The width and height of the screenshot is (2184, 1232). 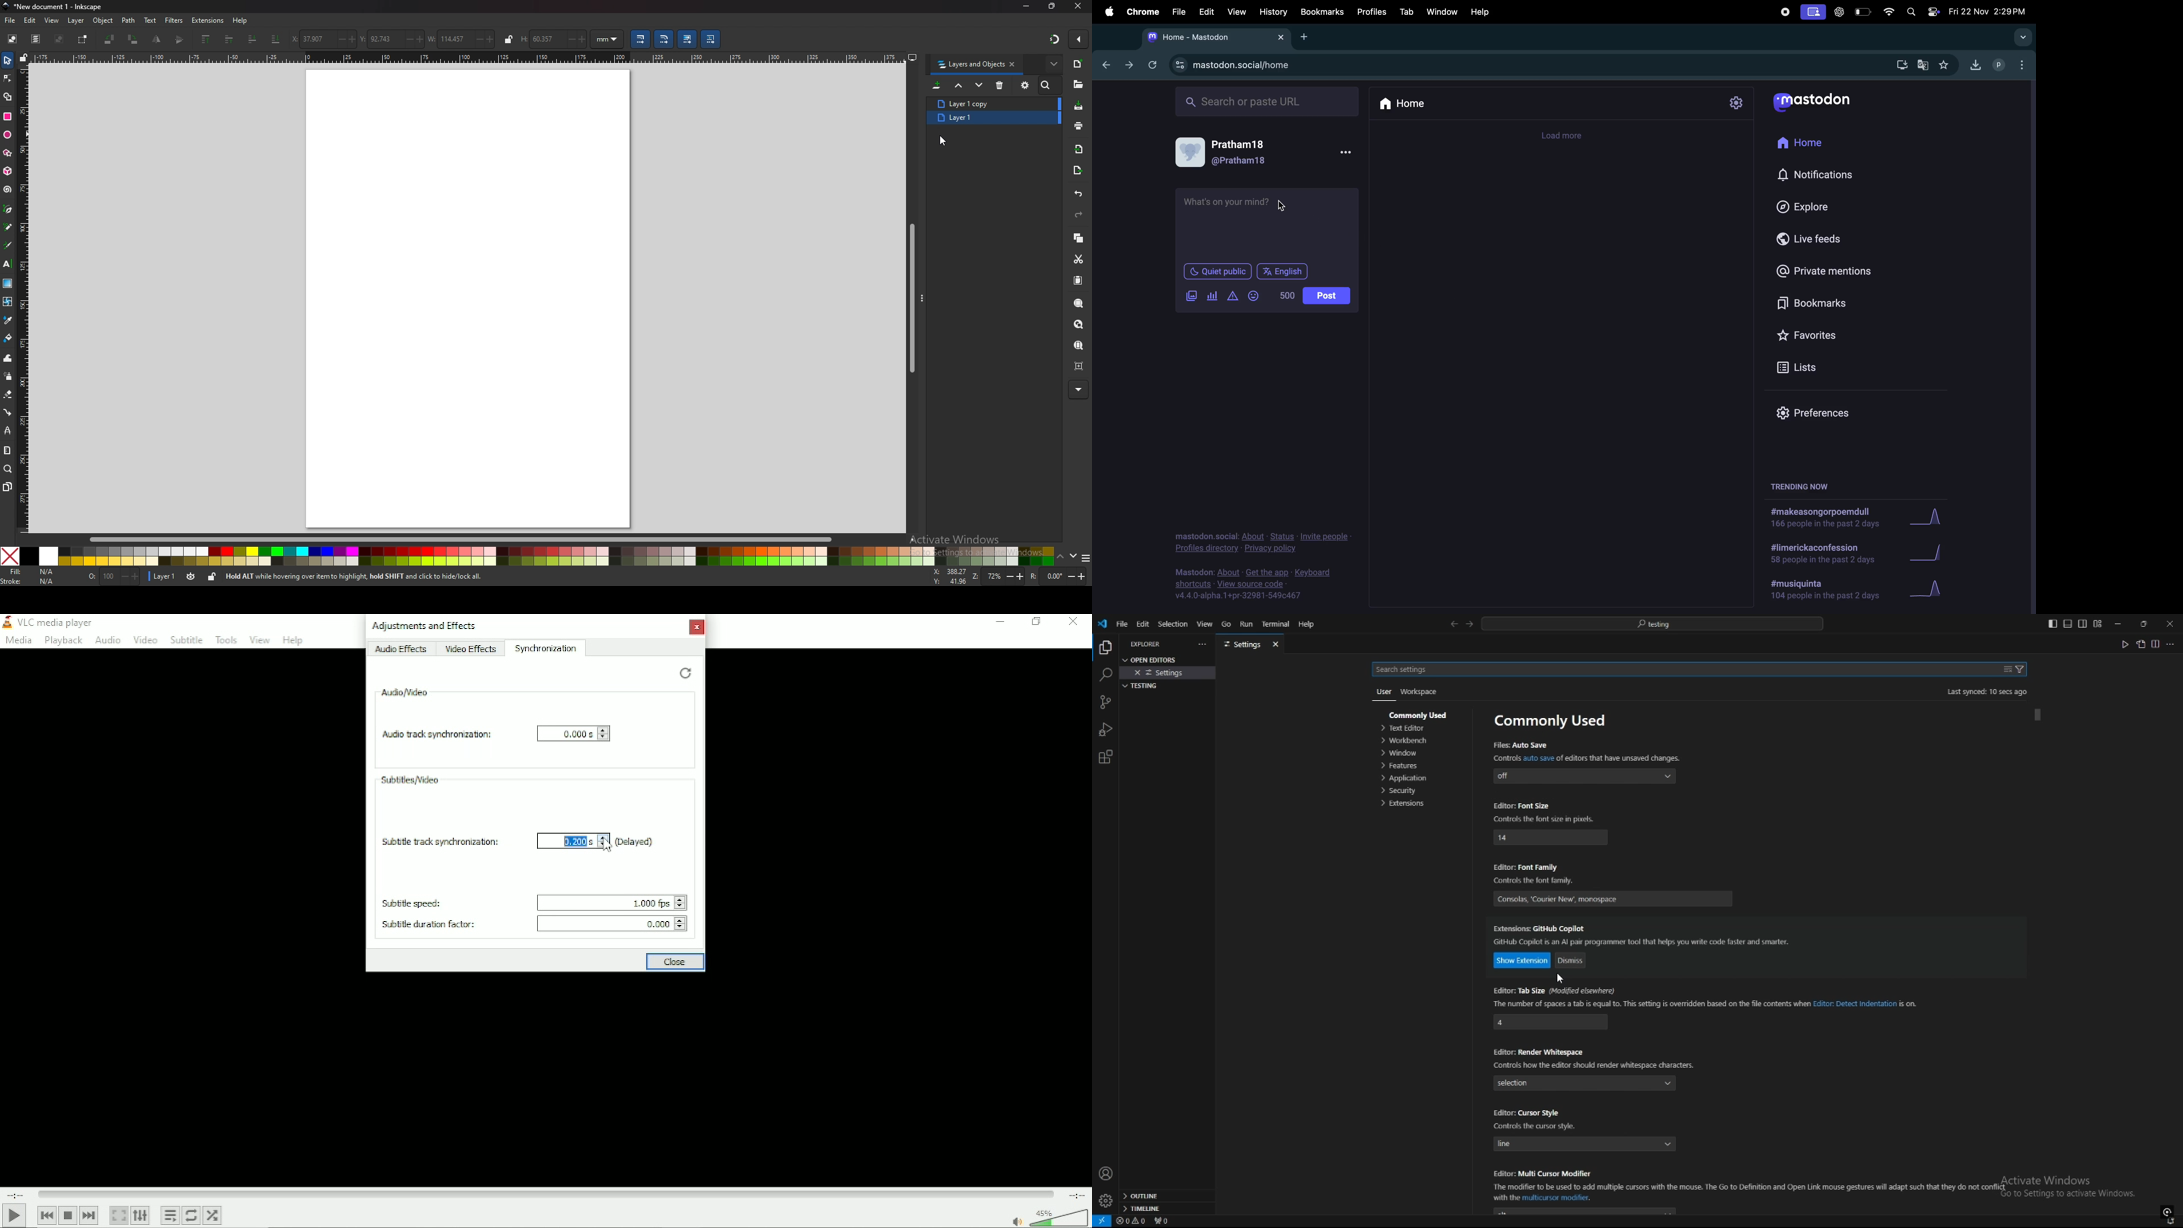 I want to click on favorites, so click(x=1841, y=334).